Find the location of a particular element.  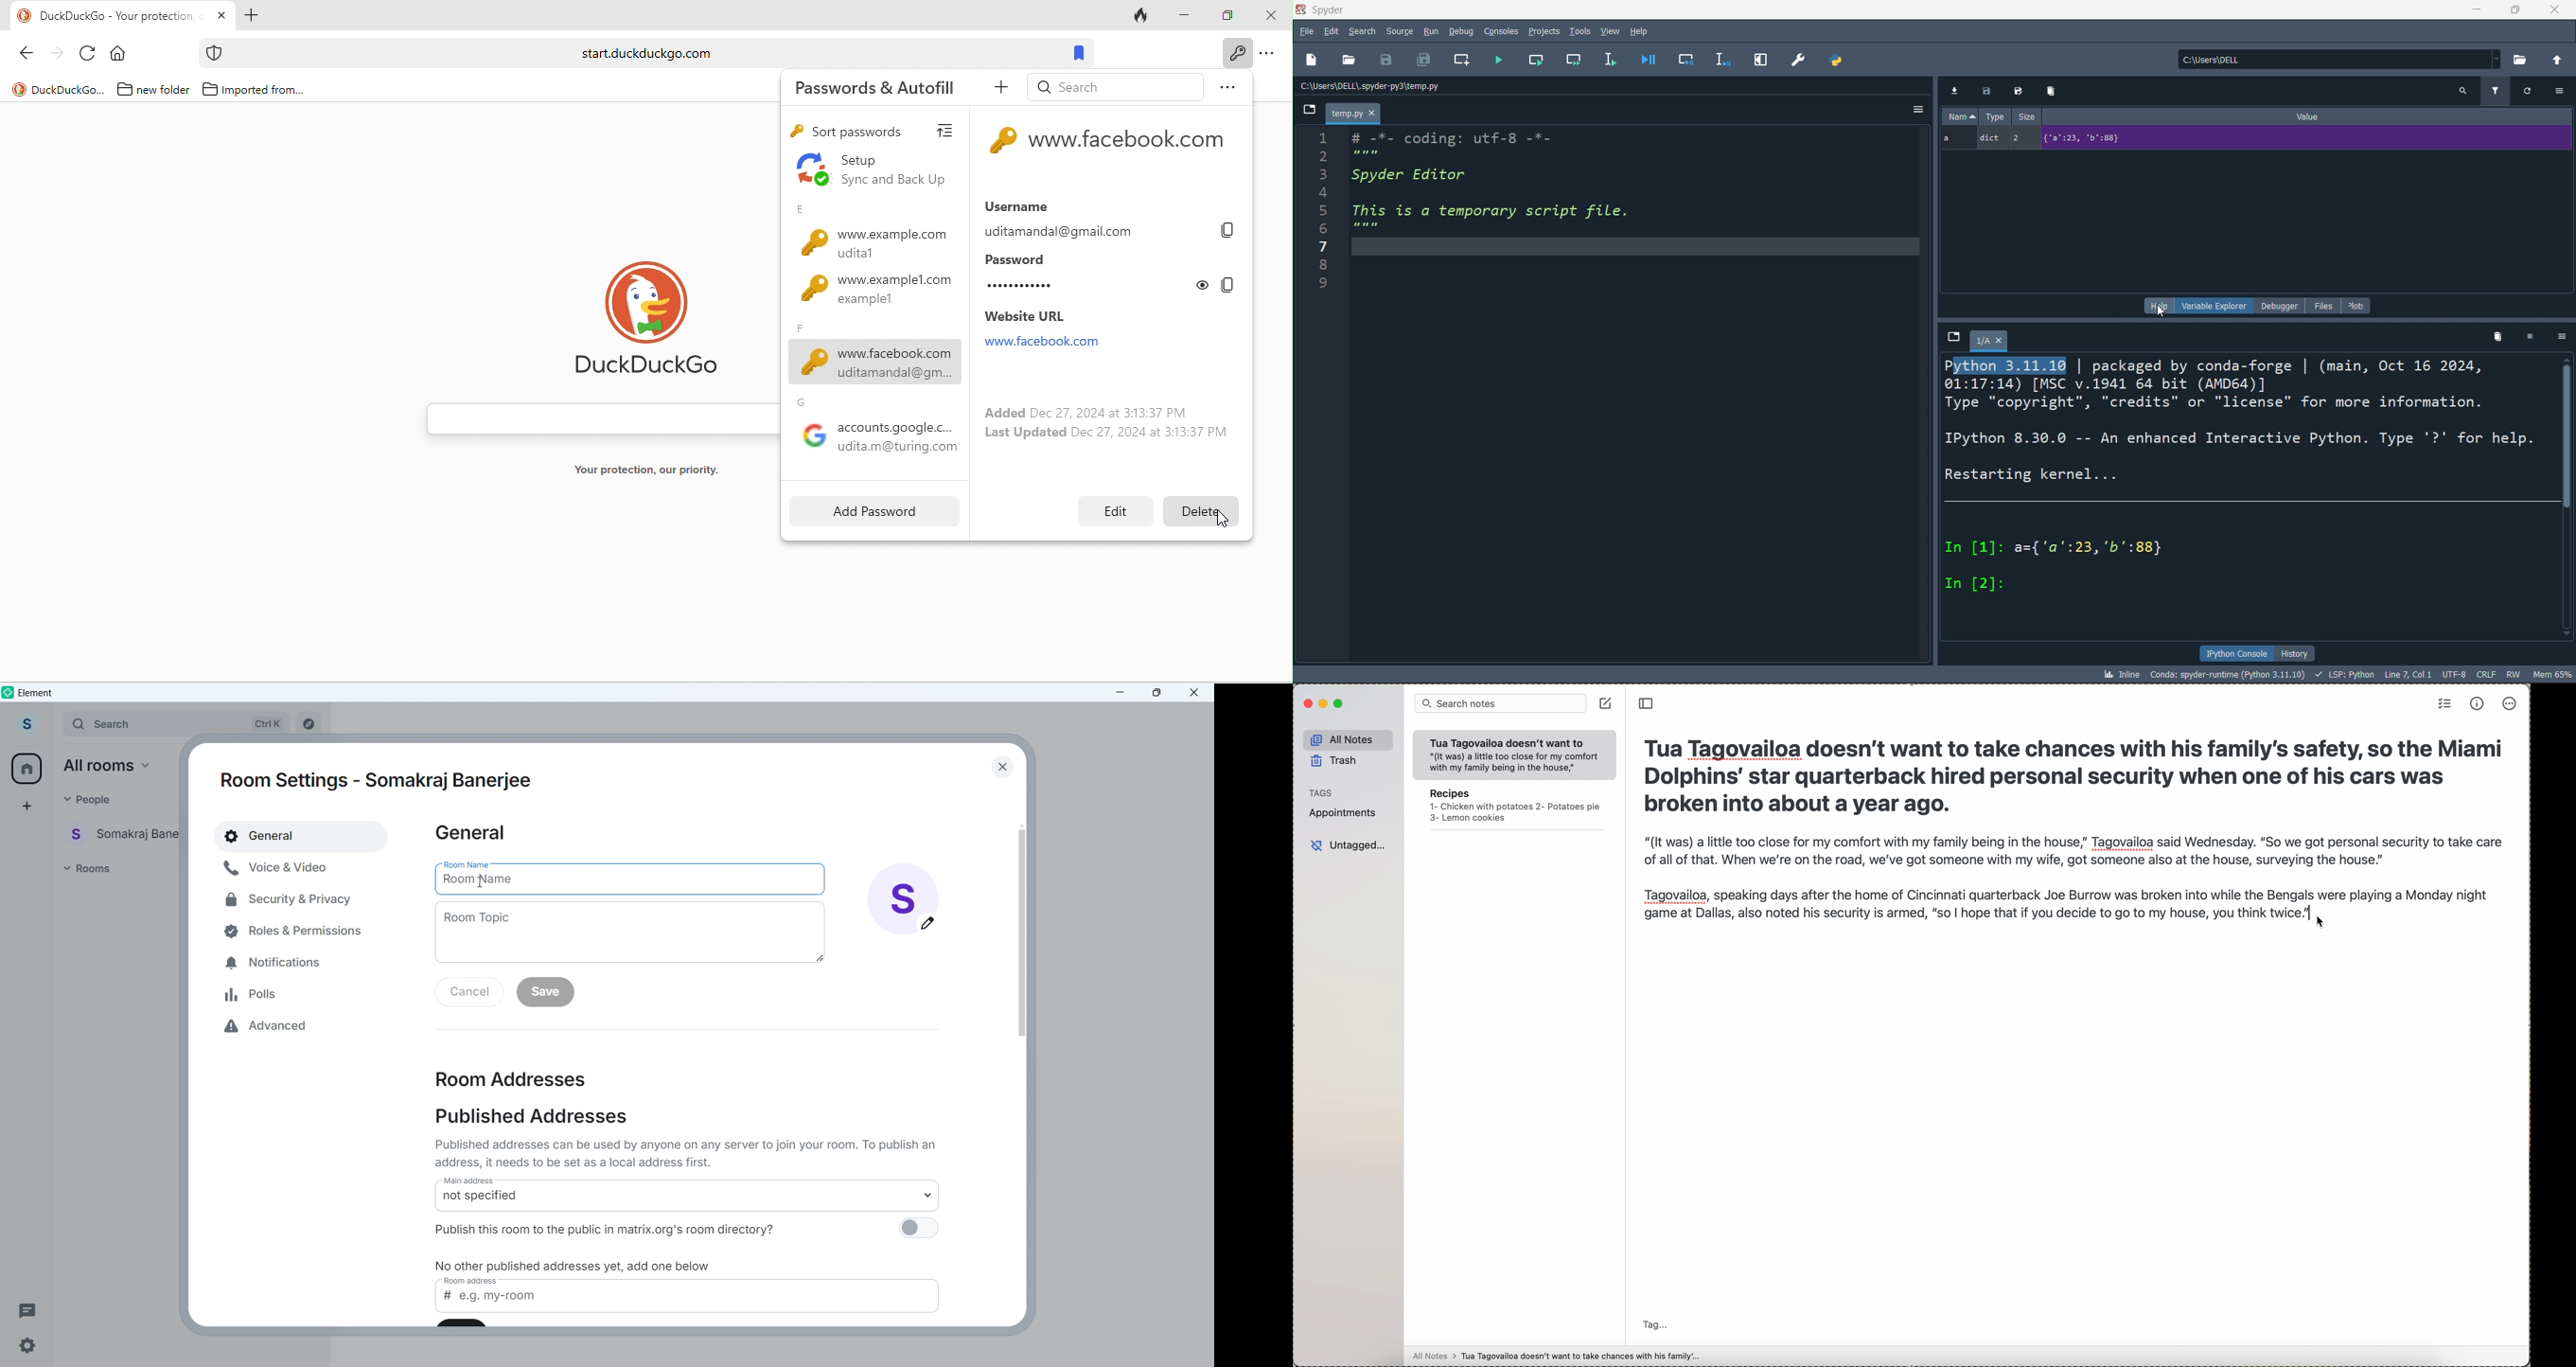

type is located at coordinates (1993, 117).